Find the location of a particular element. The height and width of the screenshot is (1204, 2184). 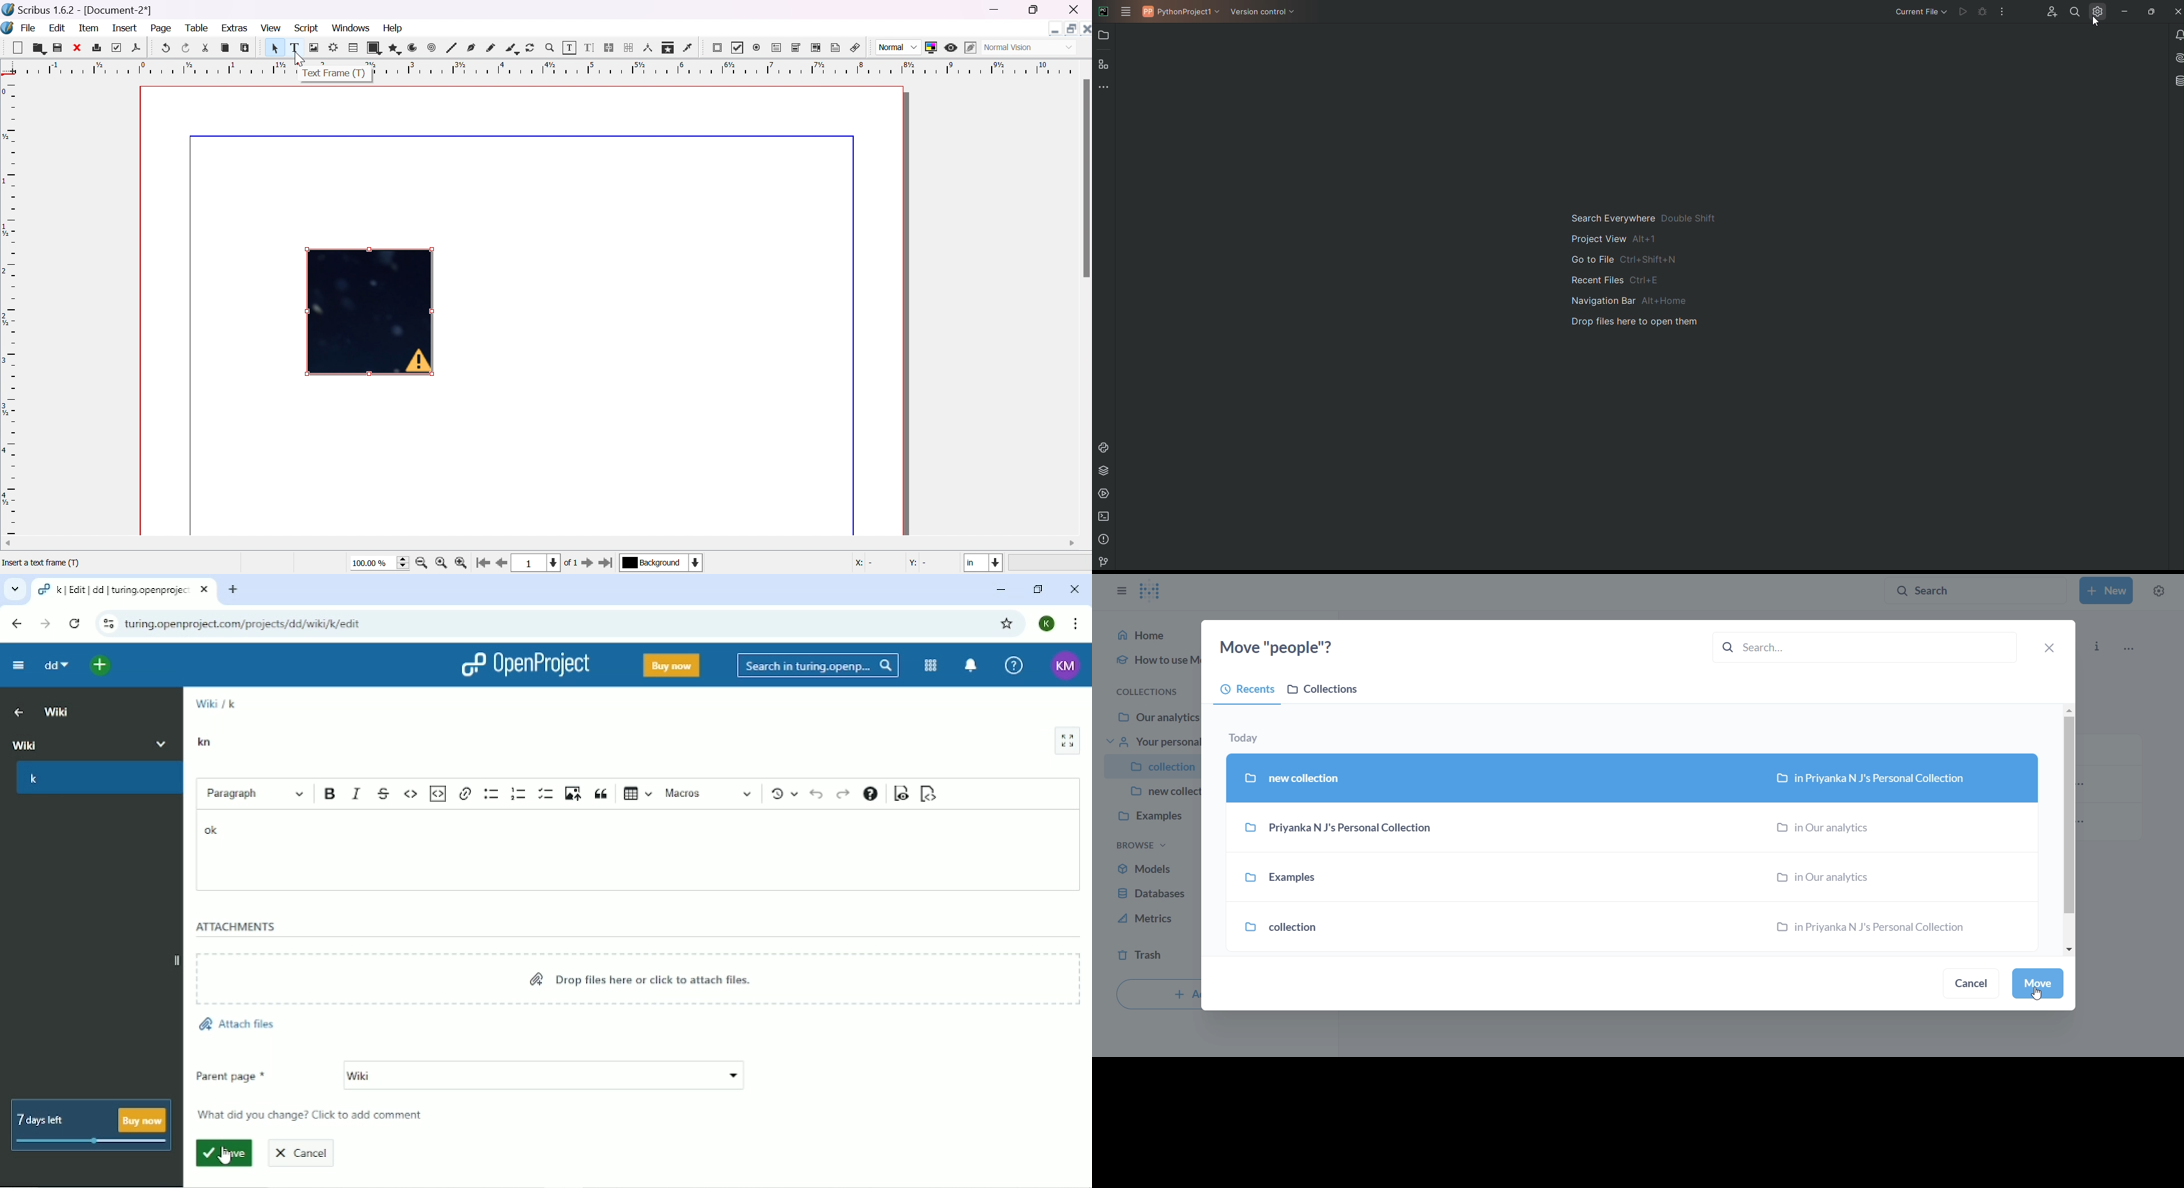

More Tools is located at coordinates (1103, 89).